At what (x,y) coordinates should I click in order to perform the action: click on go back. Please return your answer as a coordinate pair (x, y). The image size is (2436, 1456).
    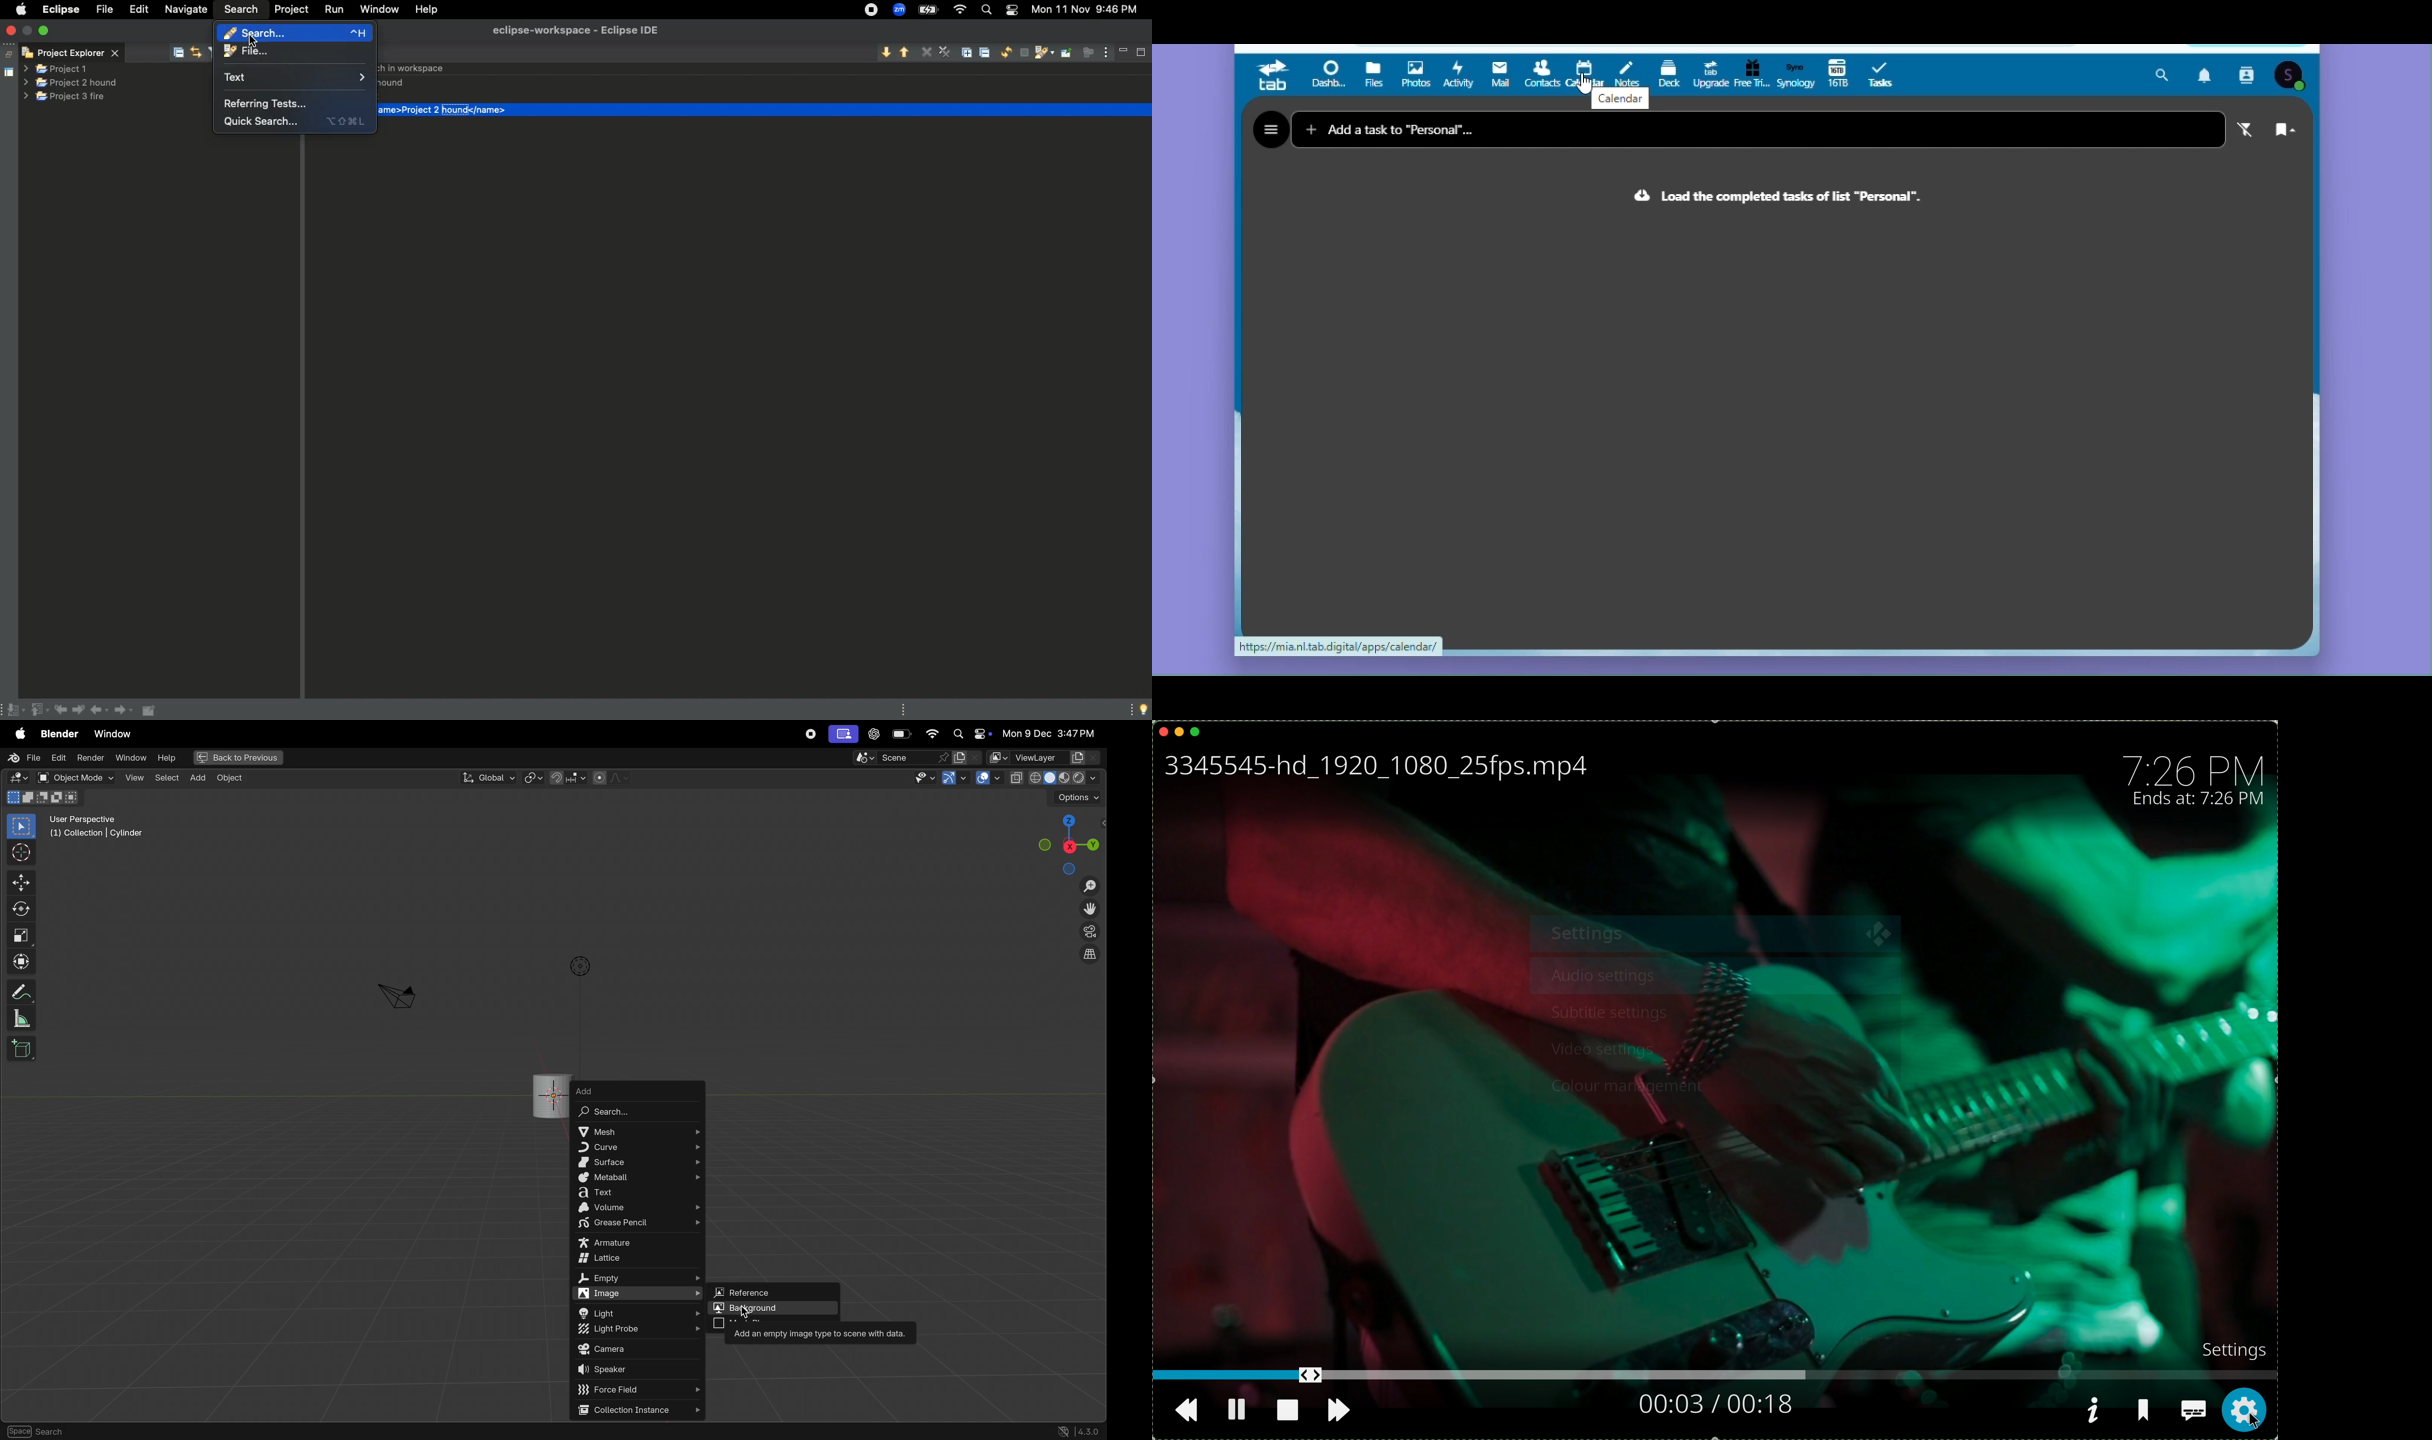
    Looking at the image, I should click on (1180, 1410).